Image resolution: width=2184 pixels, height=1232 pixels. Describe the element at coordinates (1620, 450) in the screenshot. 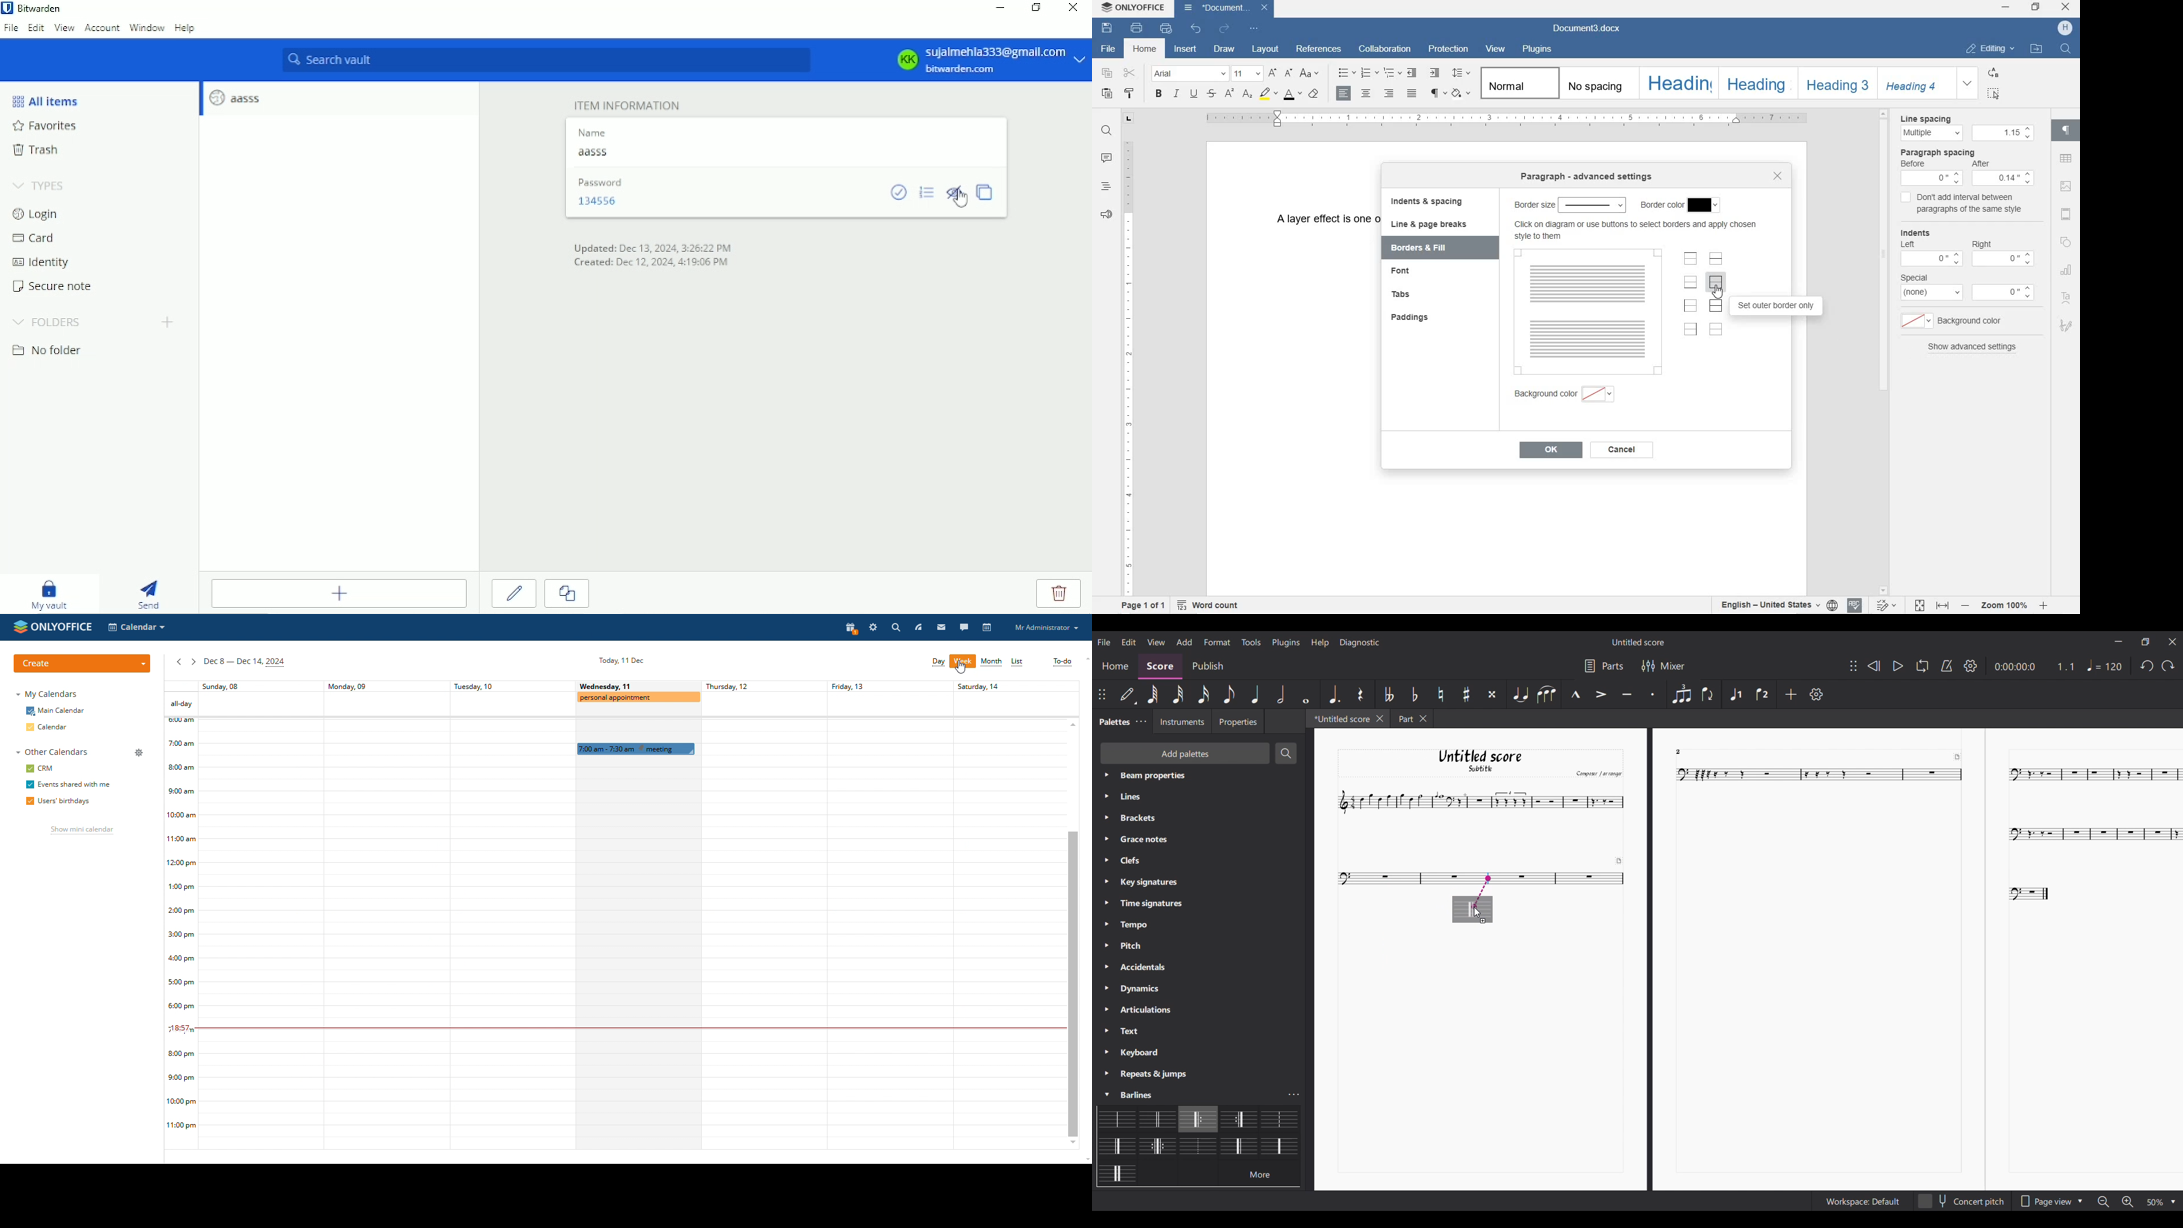

I see `cancel` at that location.